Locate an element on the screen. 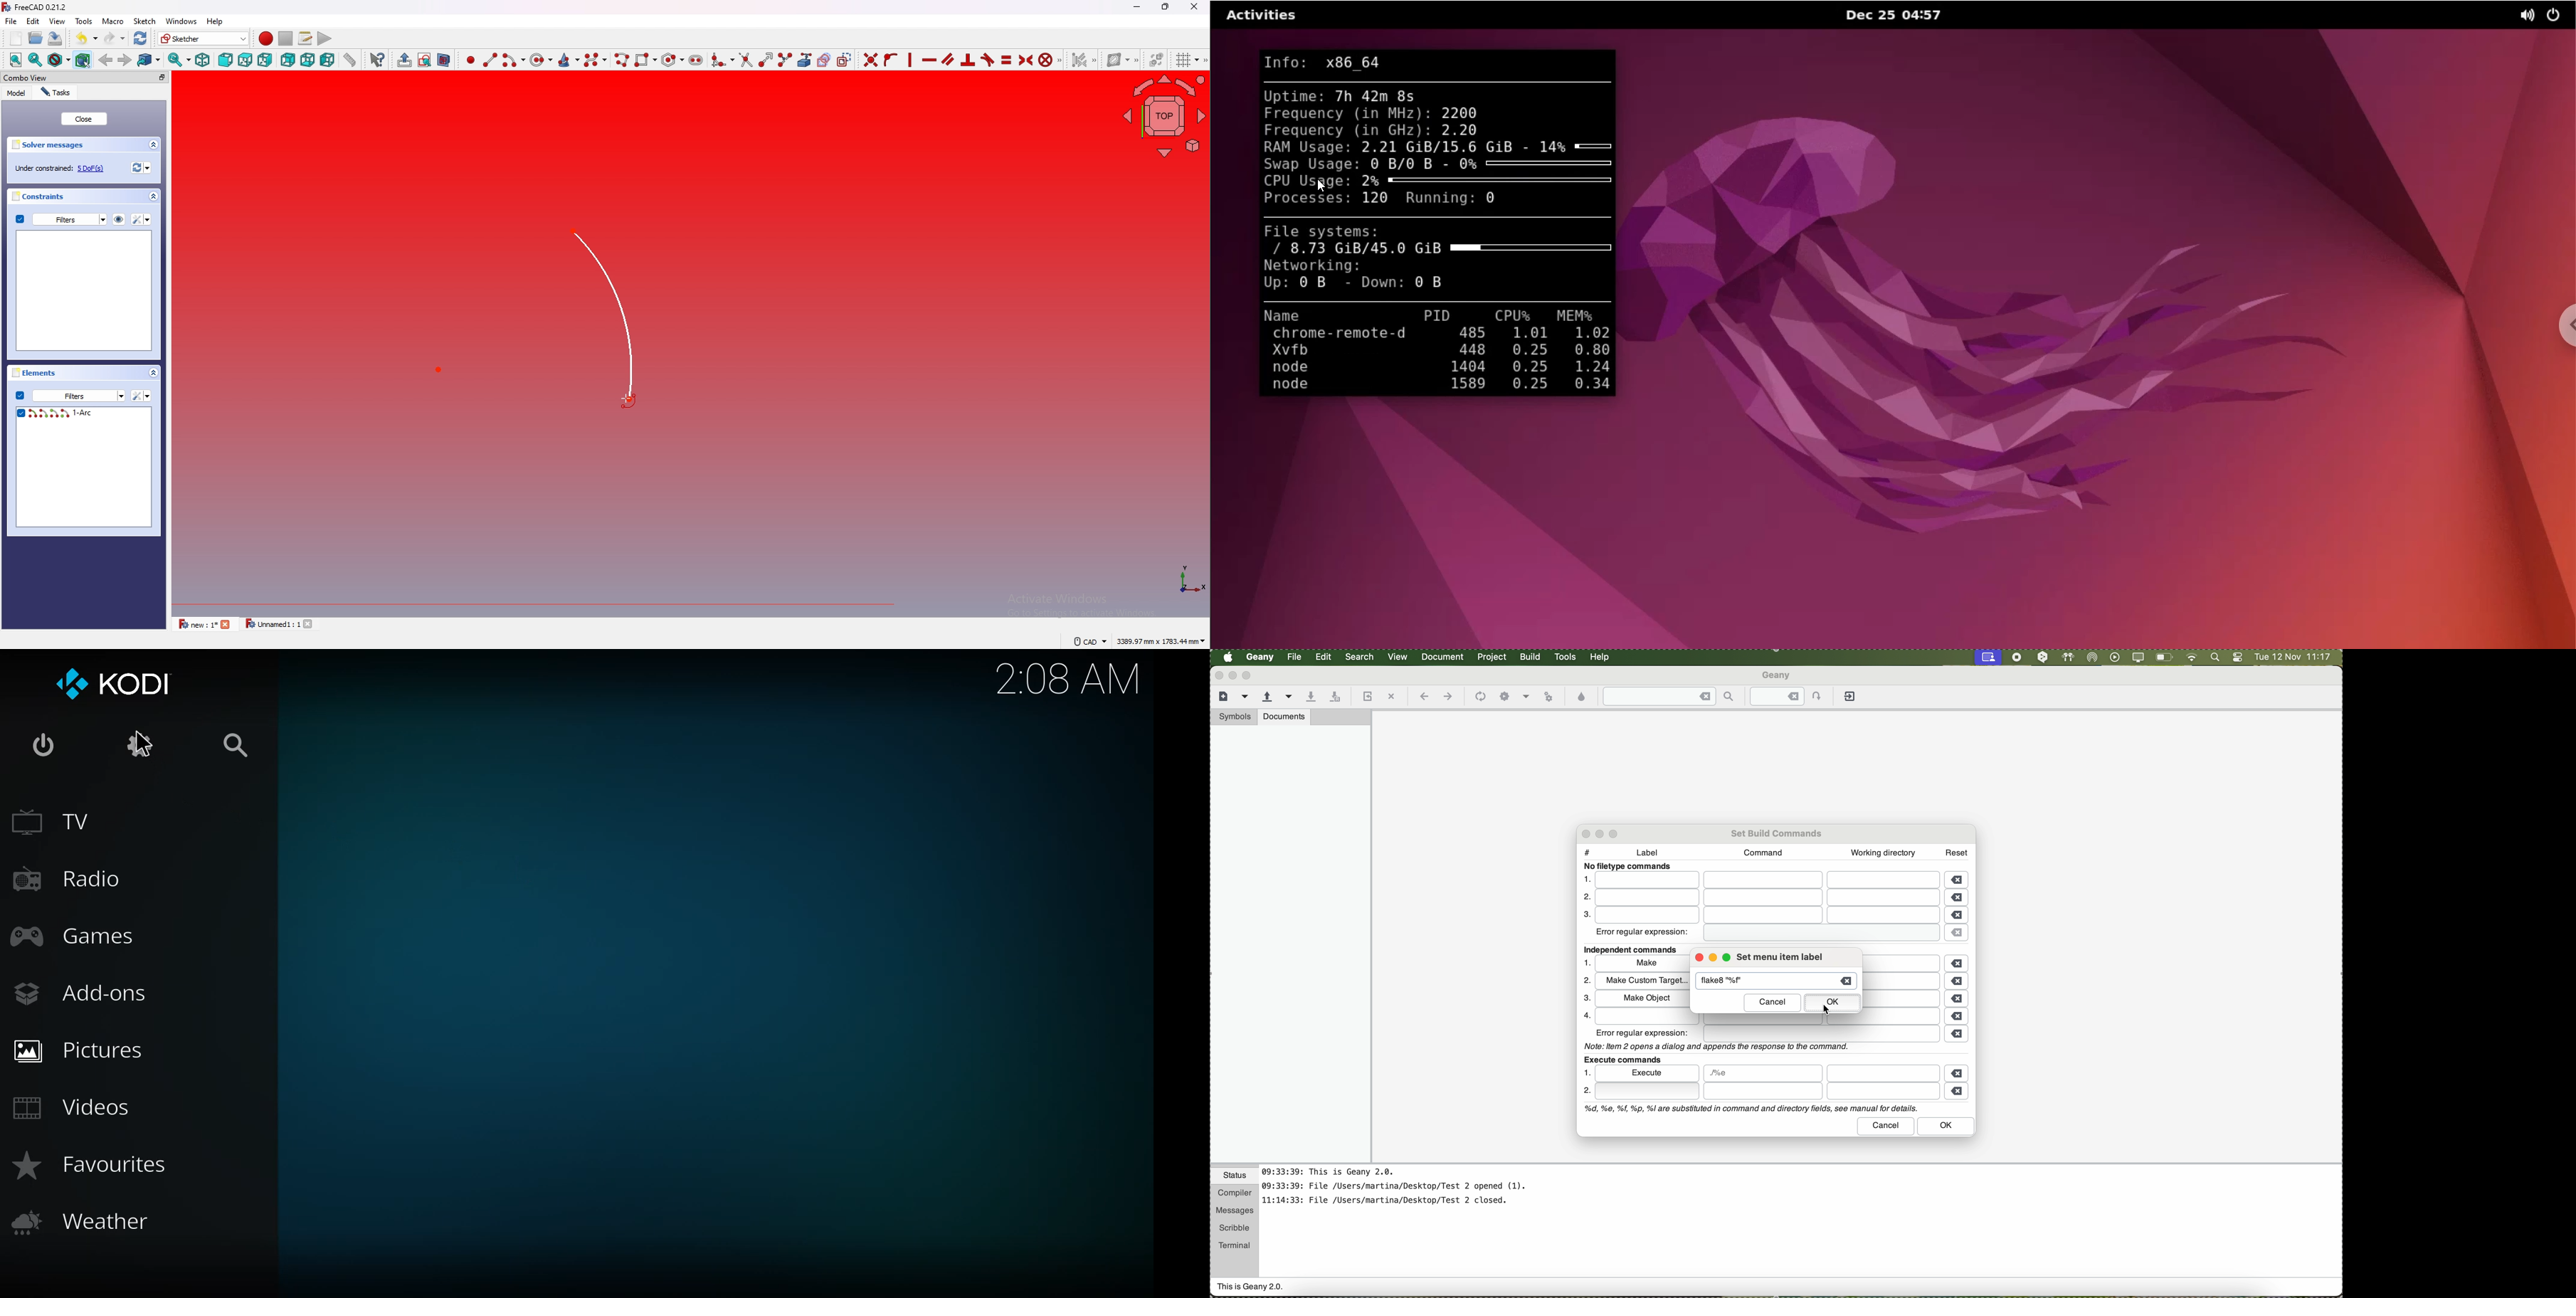  pop out is located at coordinates (162, 78).